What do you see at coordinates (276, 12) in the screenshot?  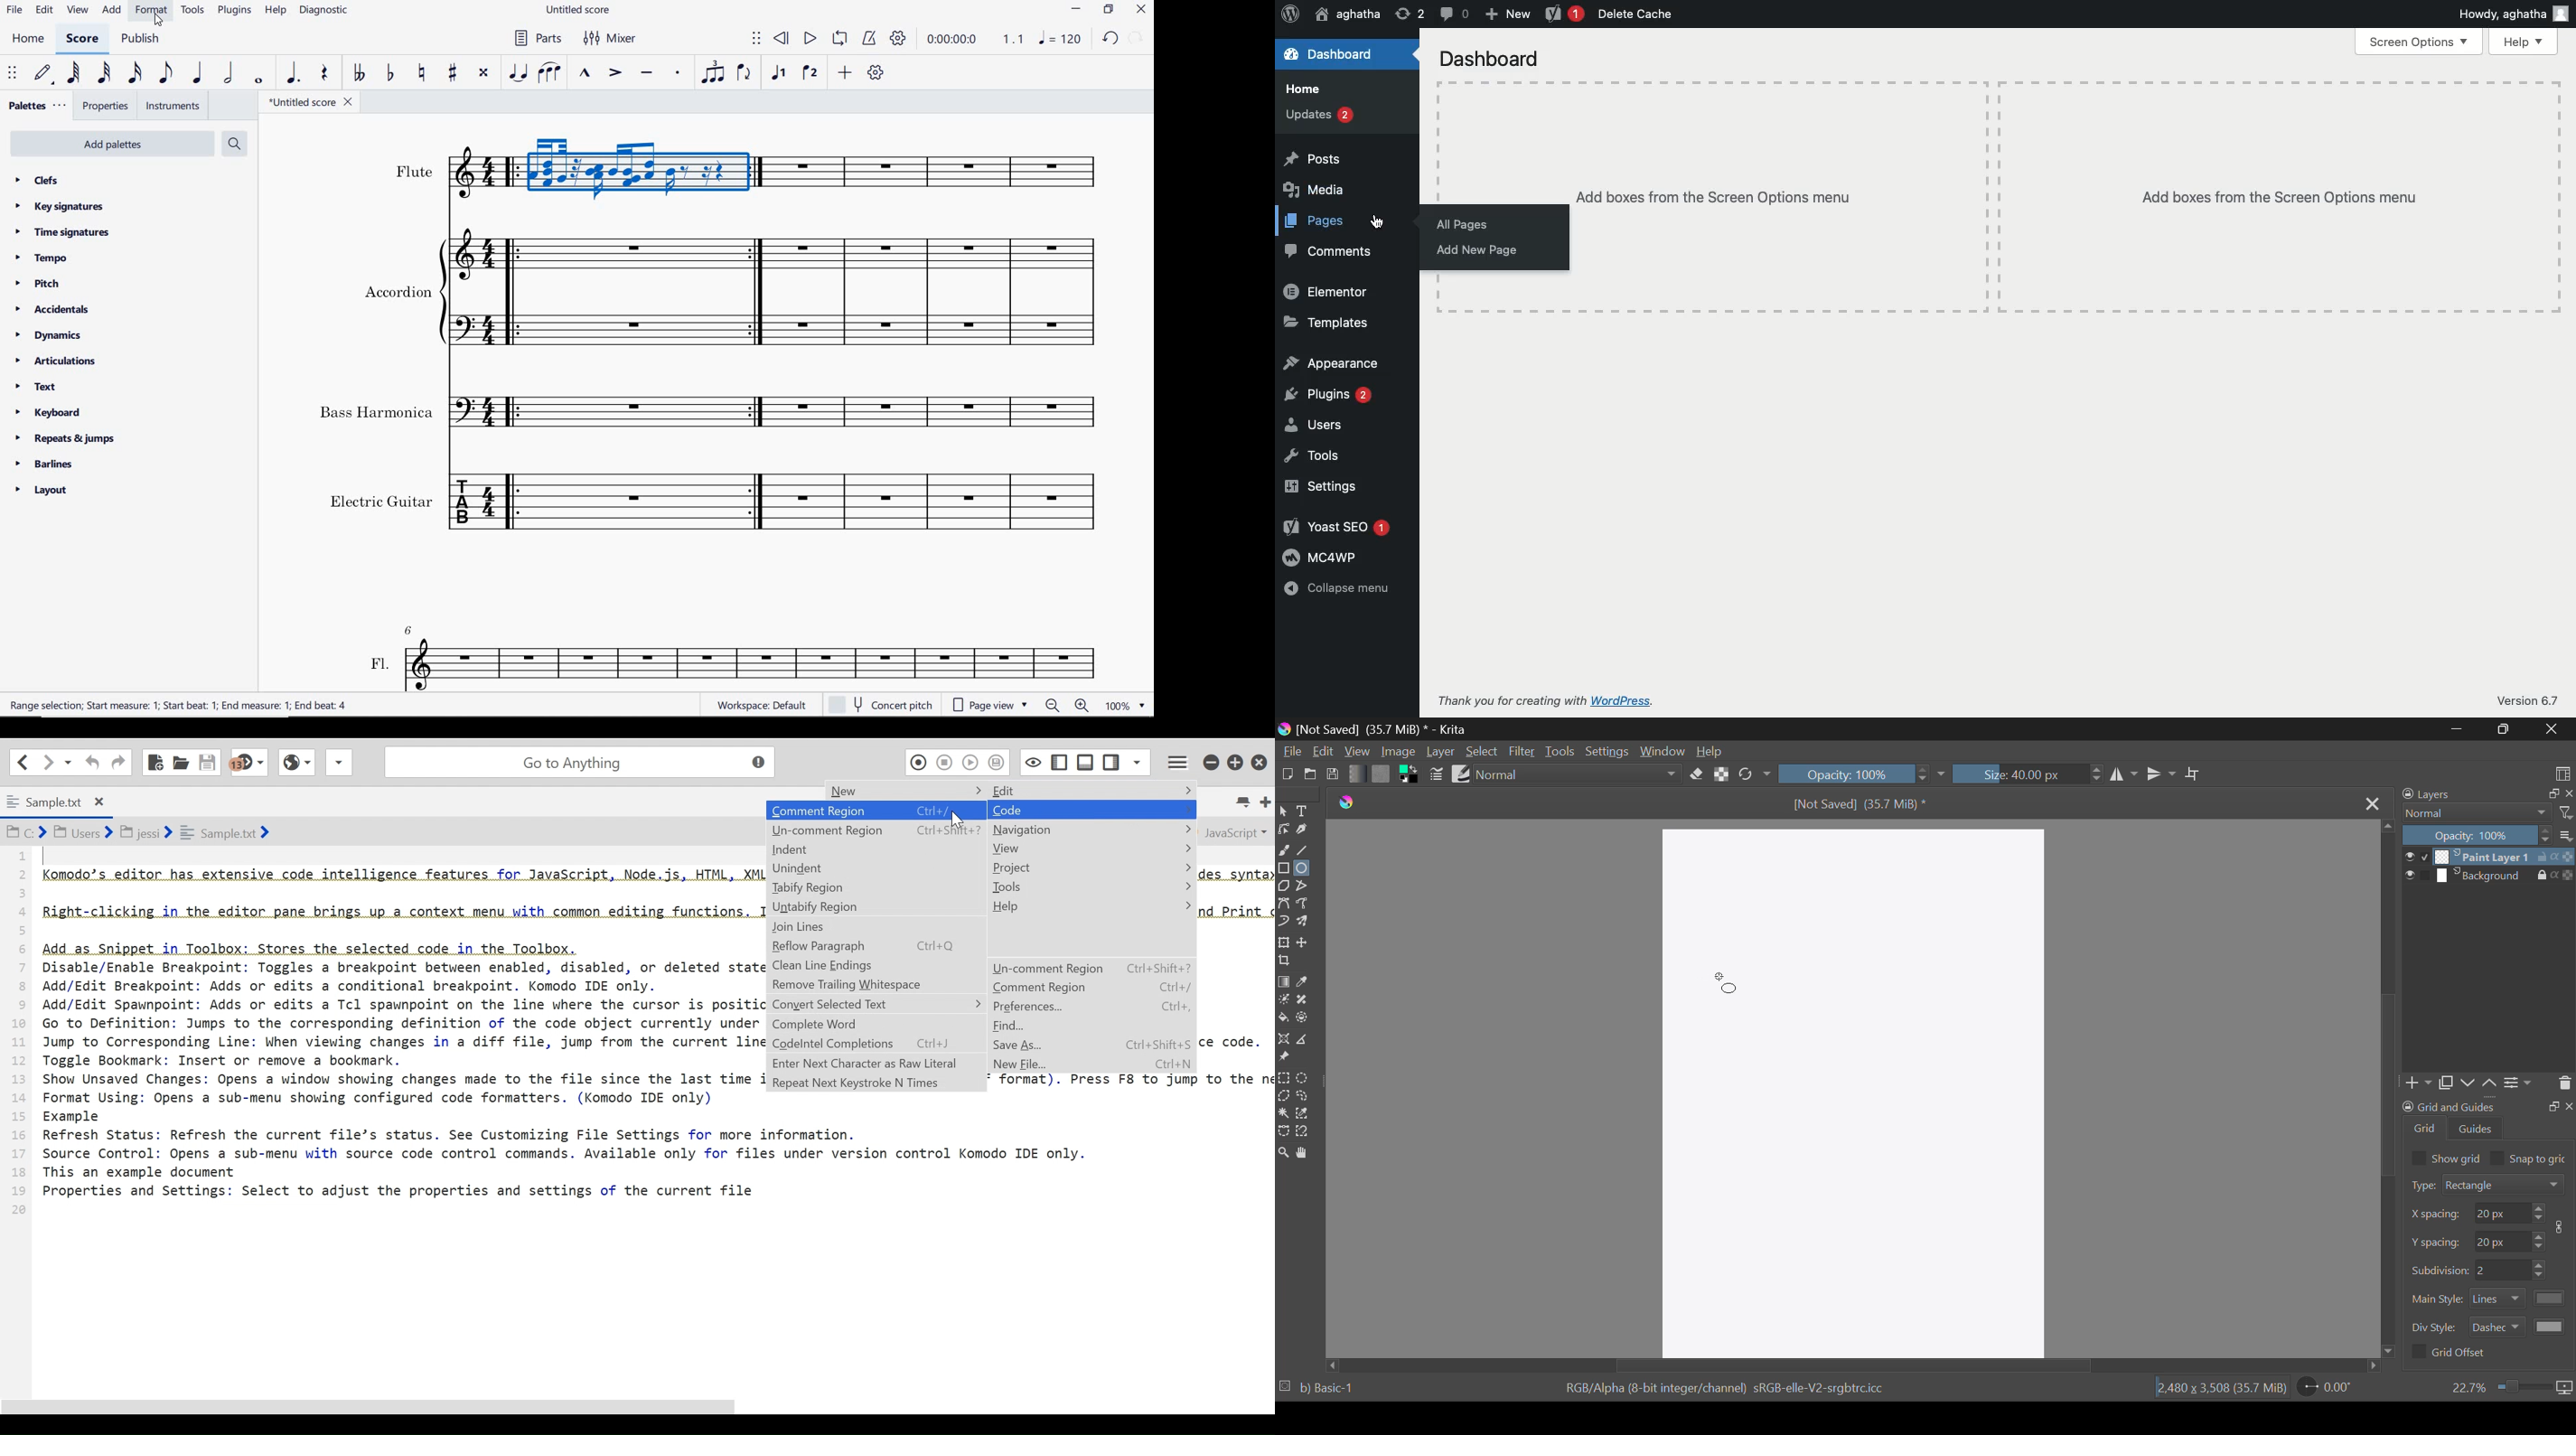 I see `help` at bounding box center [276, 12].